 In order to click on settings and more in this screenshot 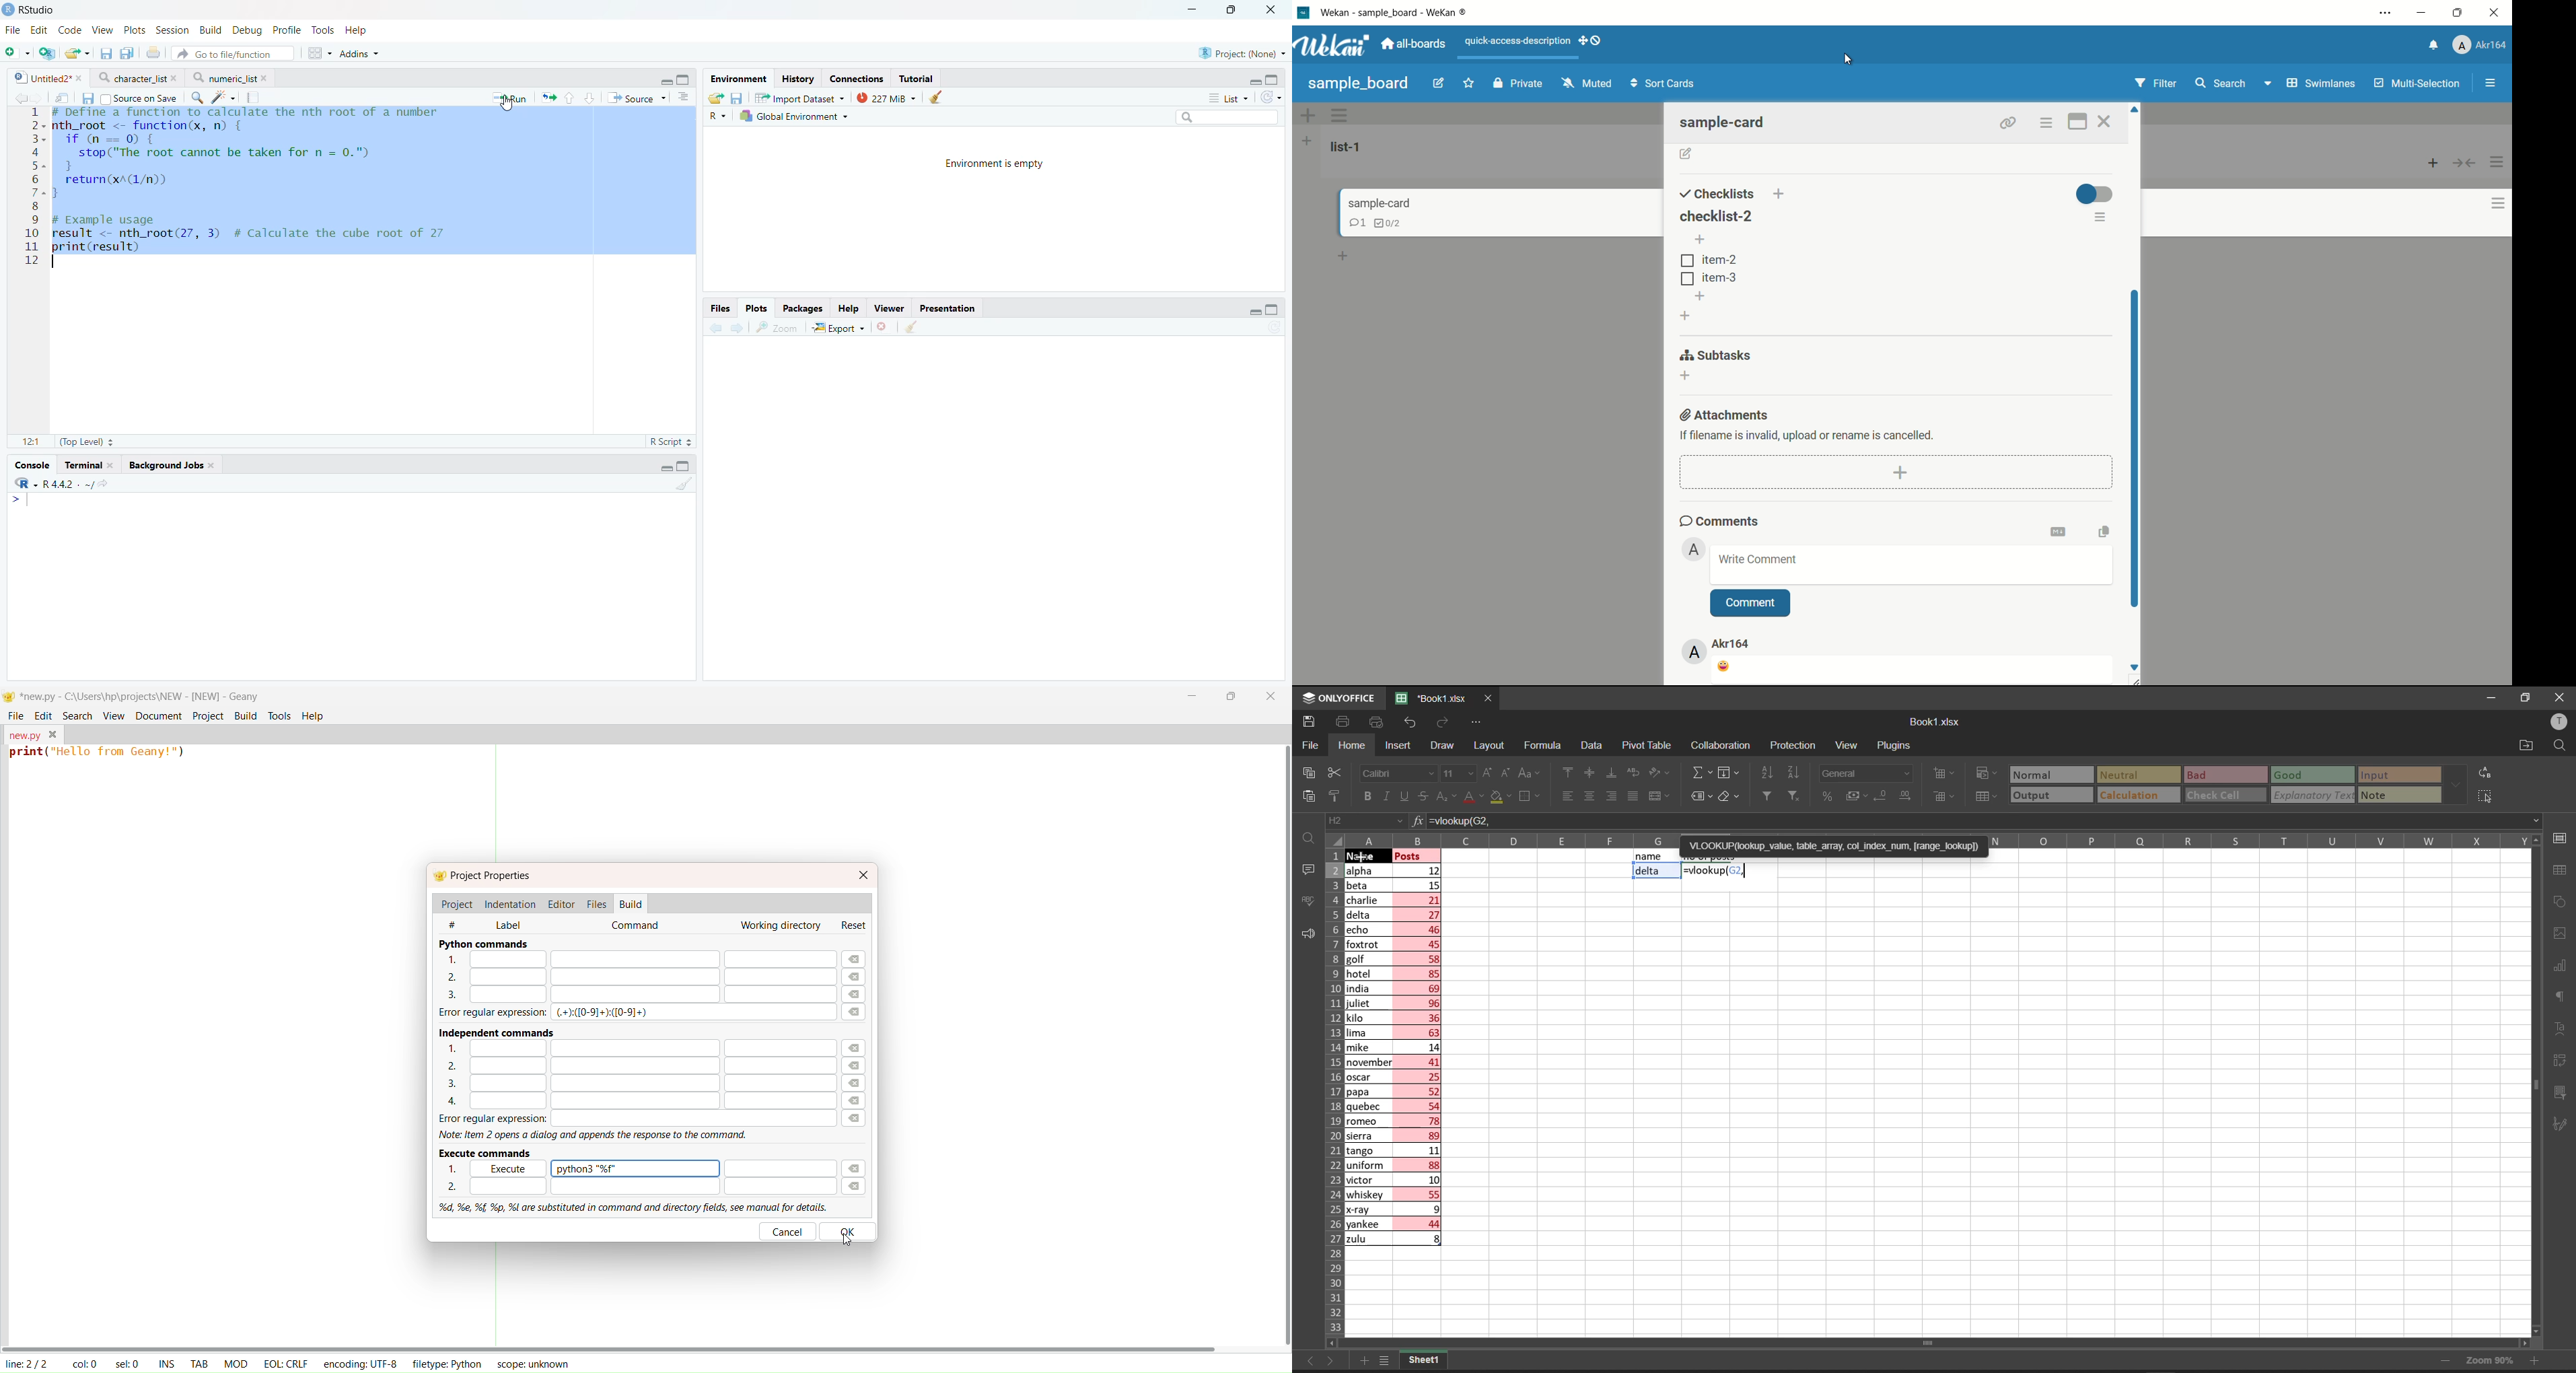, I will do `click(2385, 12)`.